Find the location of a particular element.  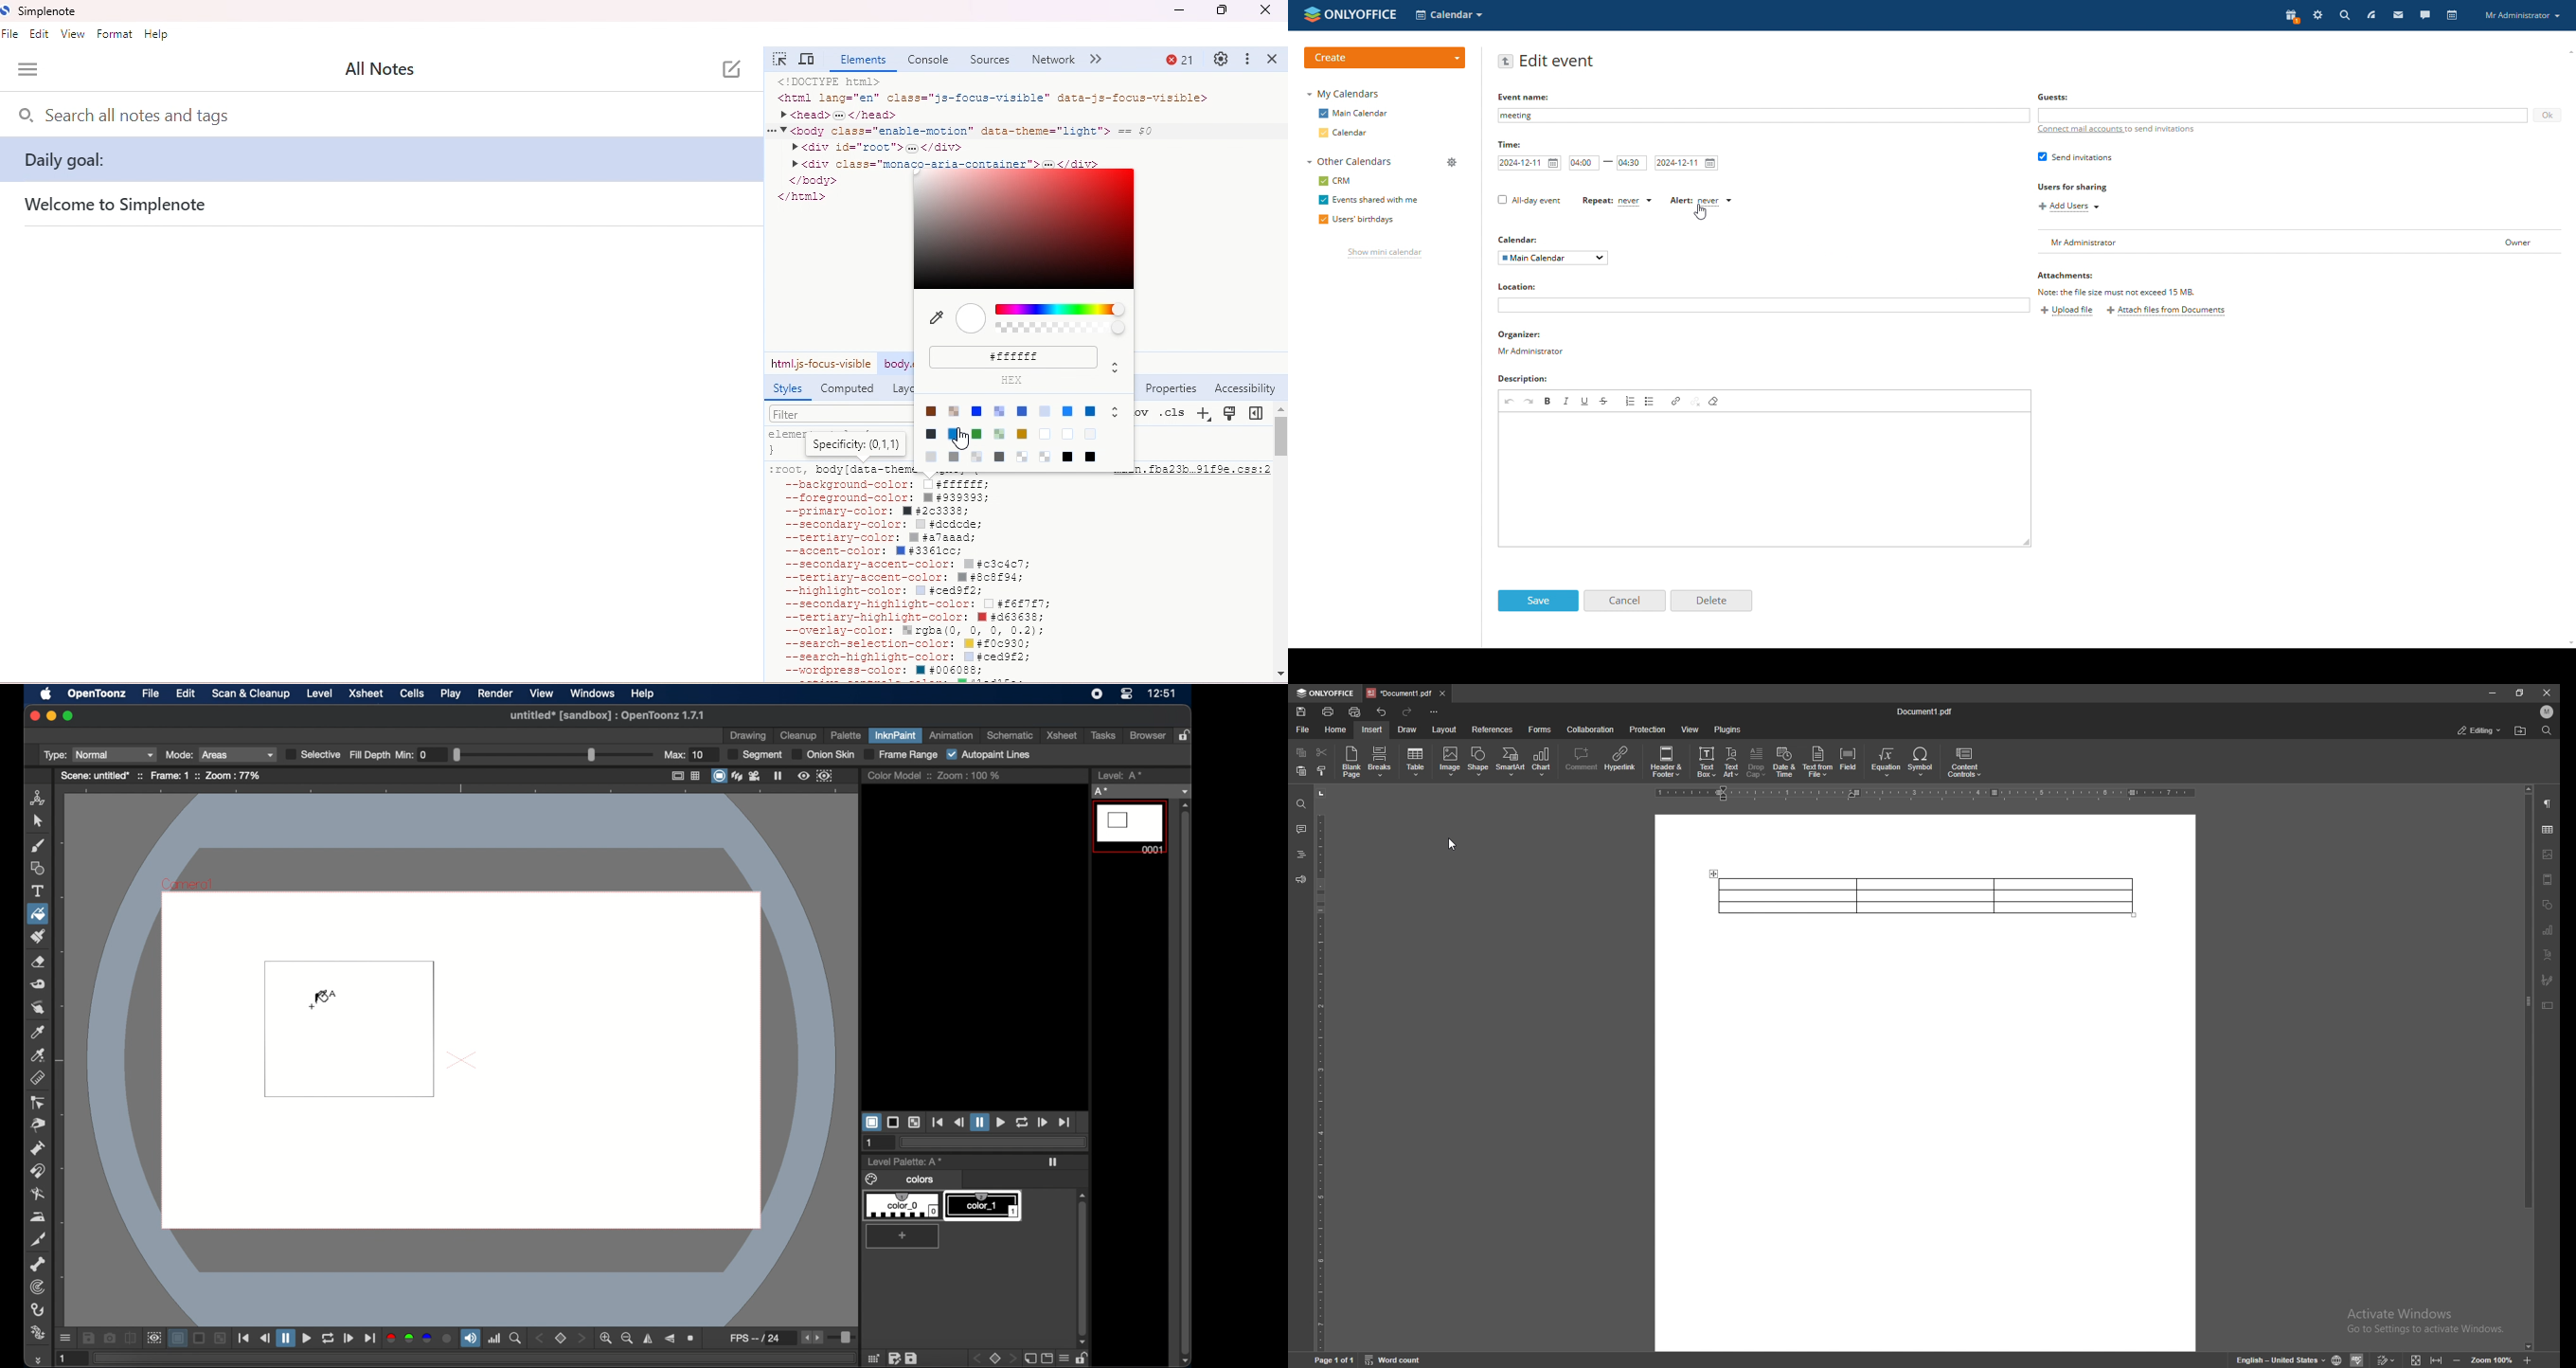

resize is located at coordinates (2026, 543).